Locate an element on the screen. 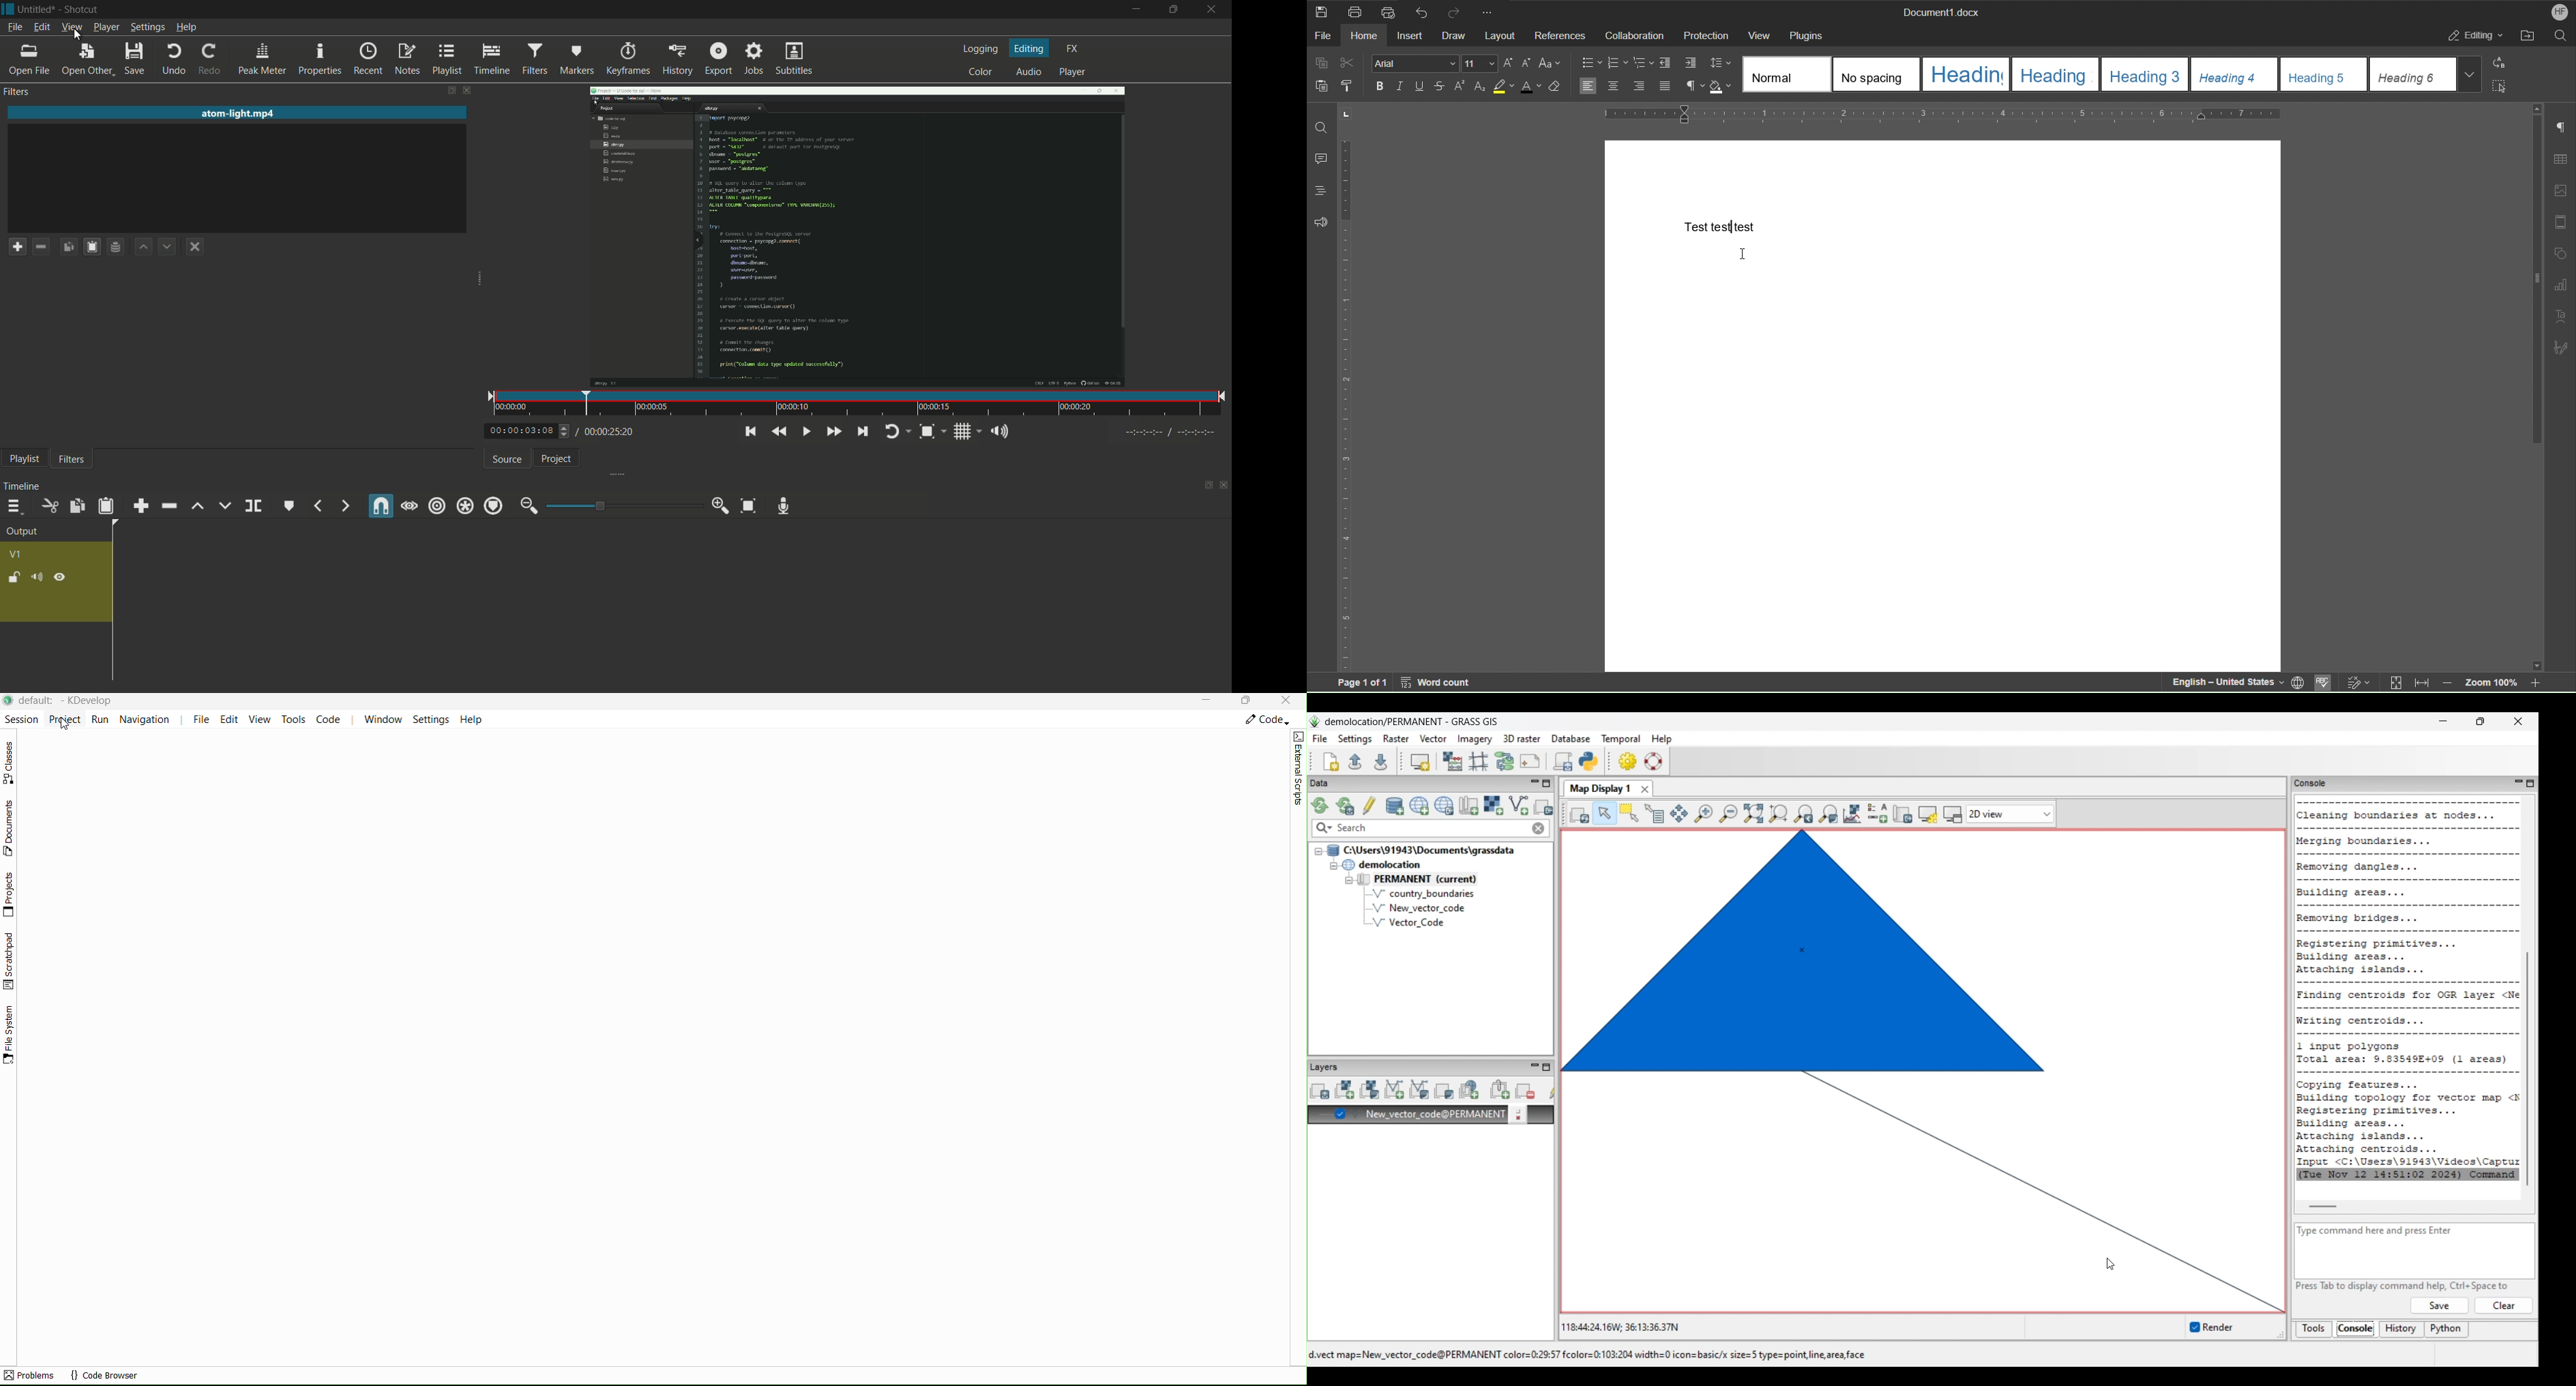 The image size is (2576, 1400). redo is located at coordinates (209, 60).